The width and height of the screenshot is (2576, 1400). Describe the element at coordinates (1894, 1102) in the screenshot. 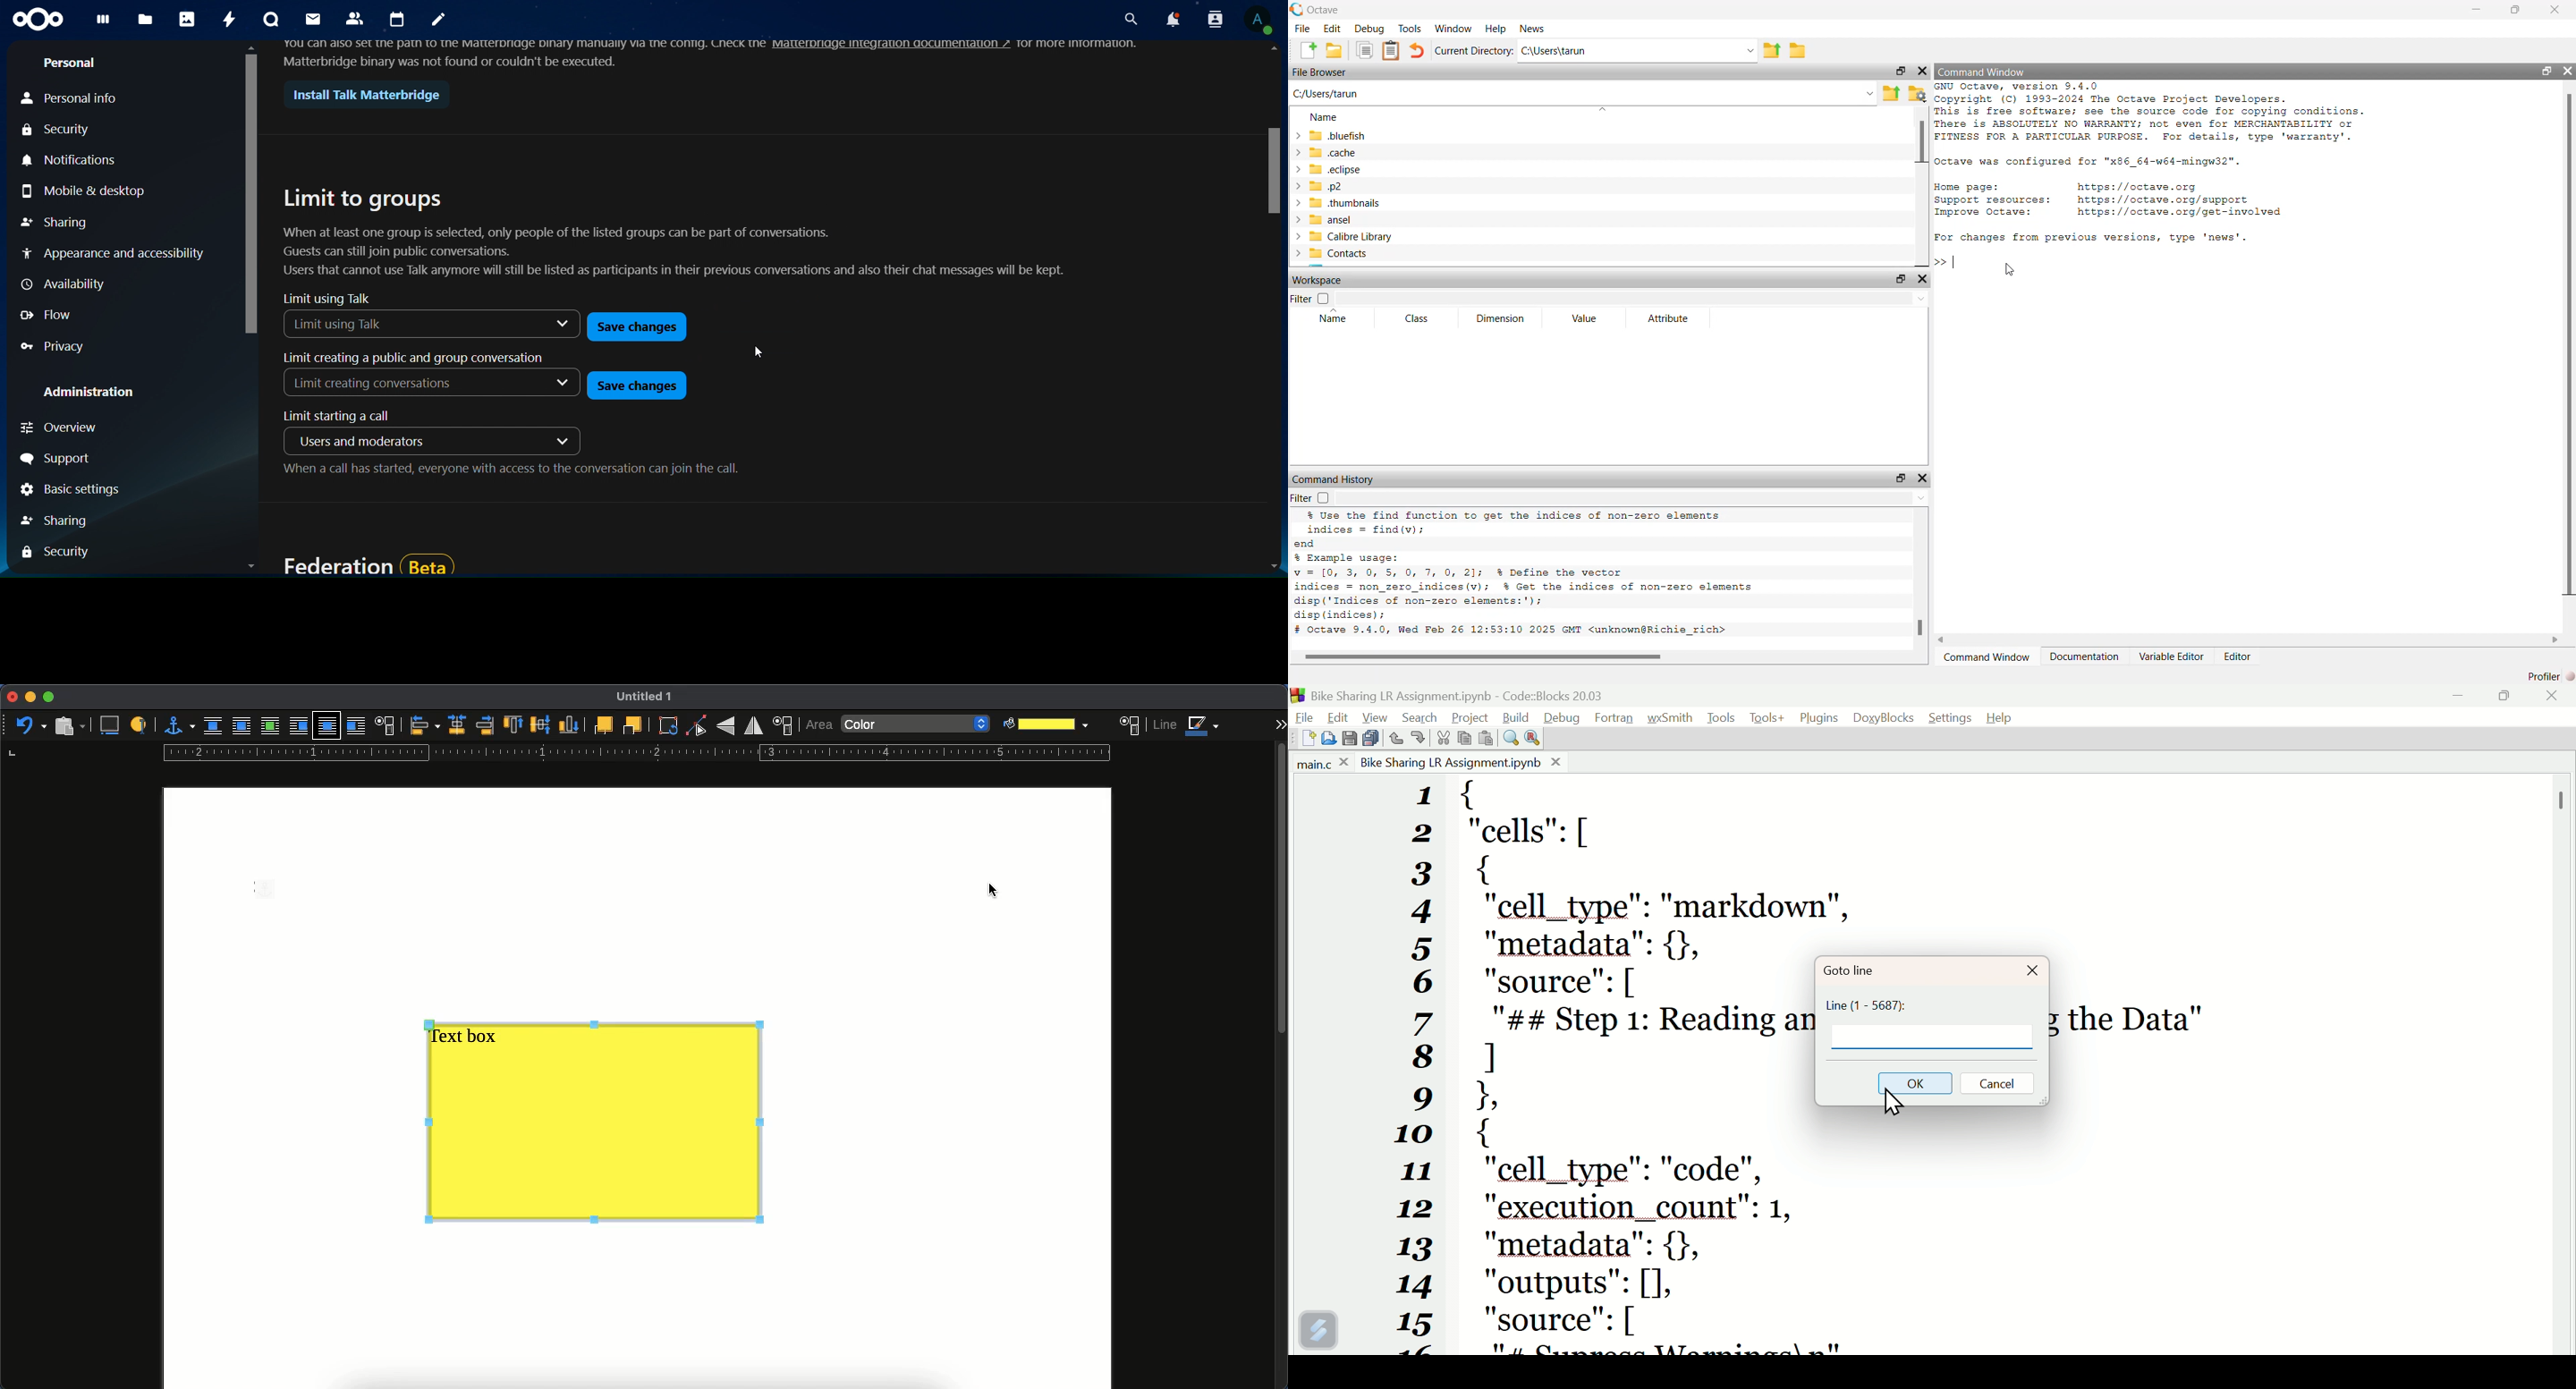

I see `Cursor` at that location.